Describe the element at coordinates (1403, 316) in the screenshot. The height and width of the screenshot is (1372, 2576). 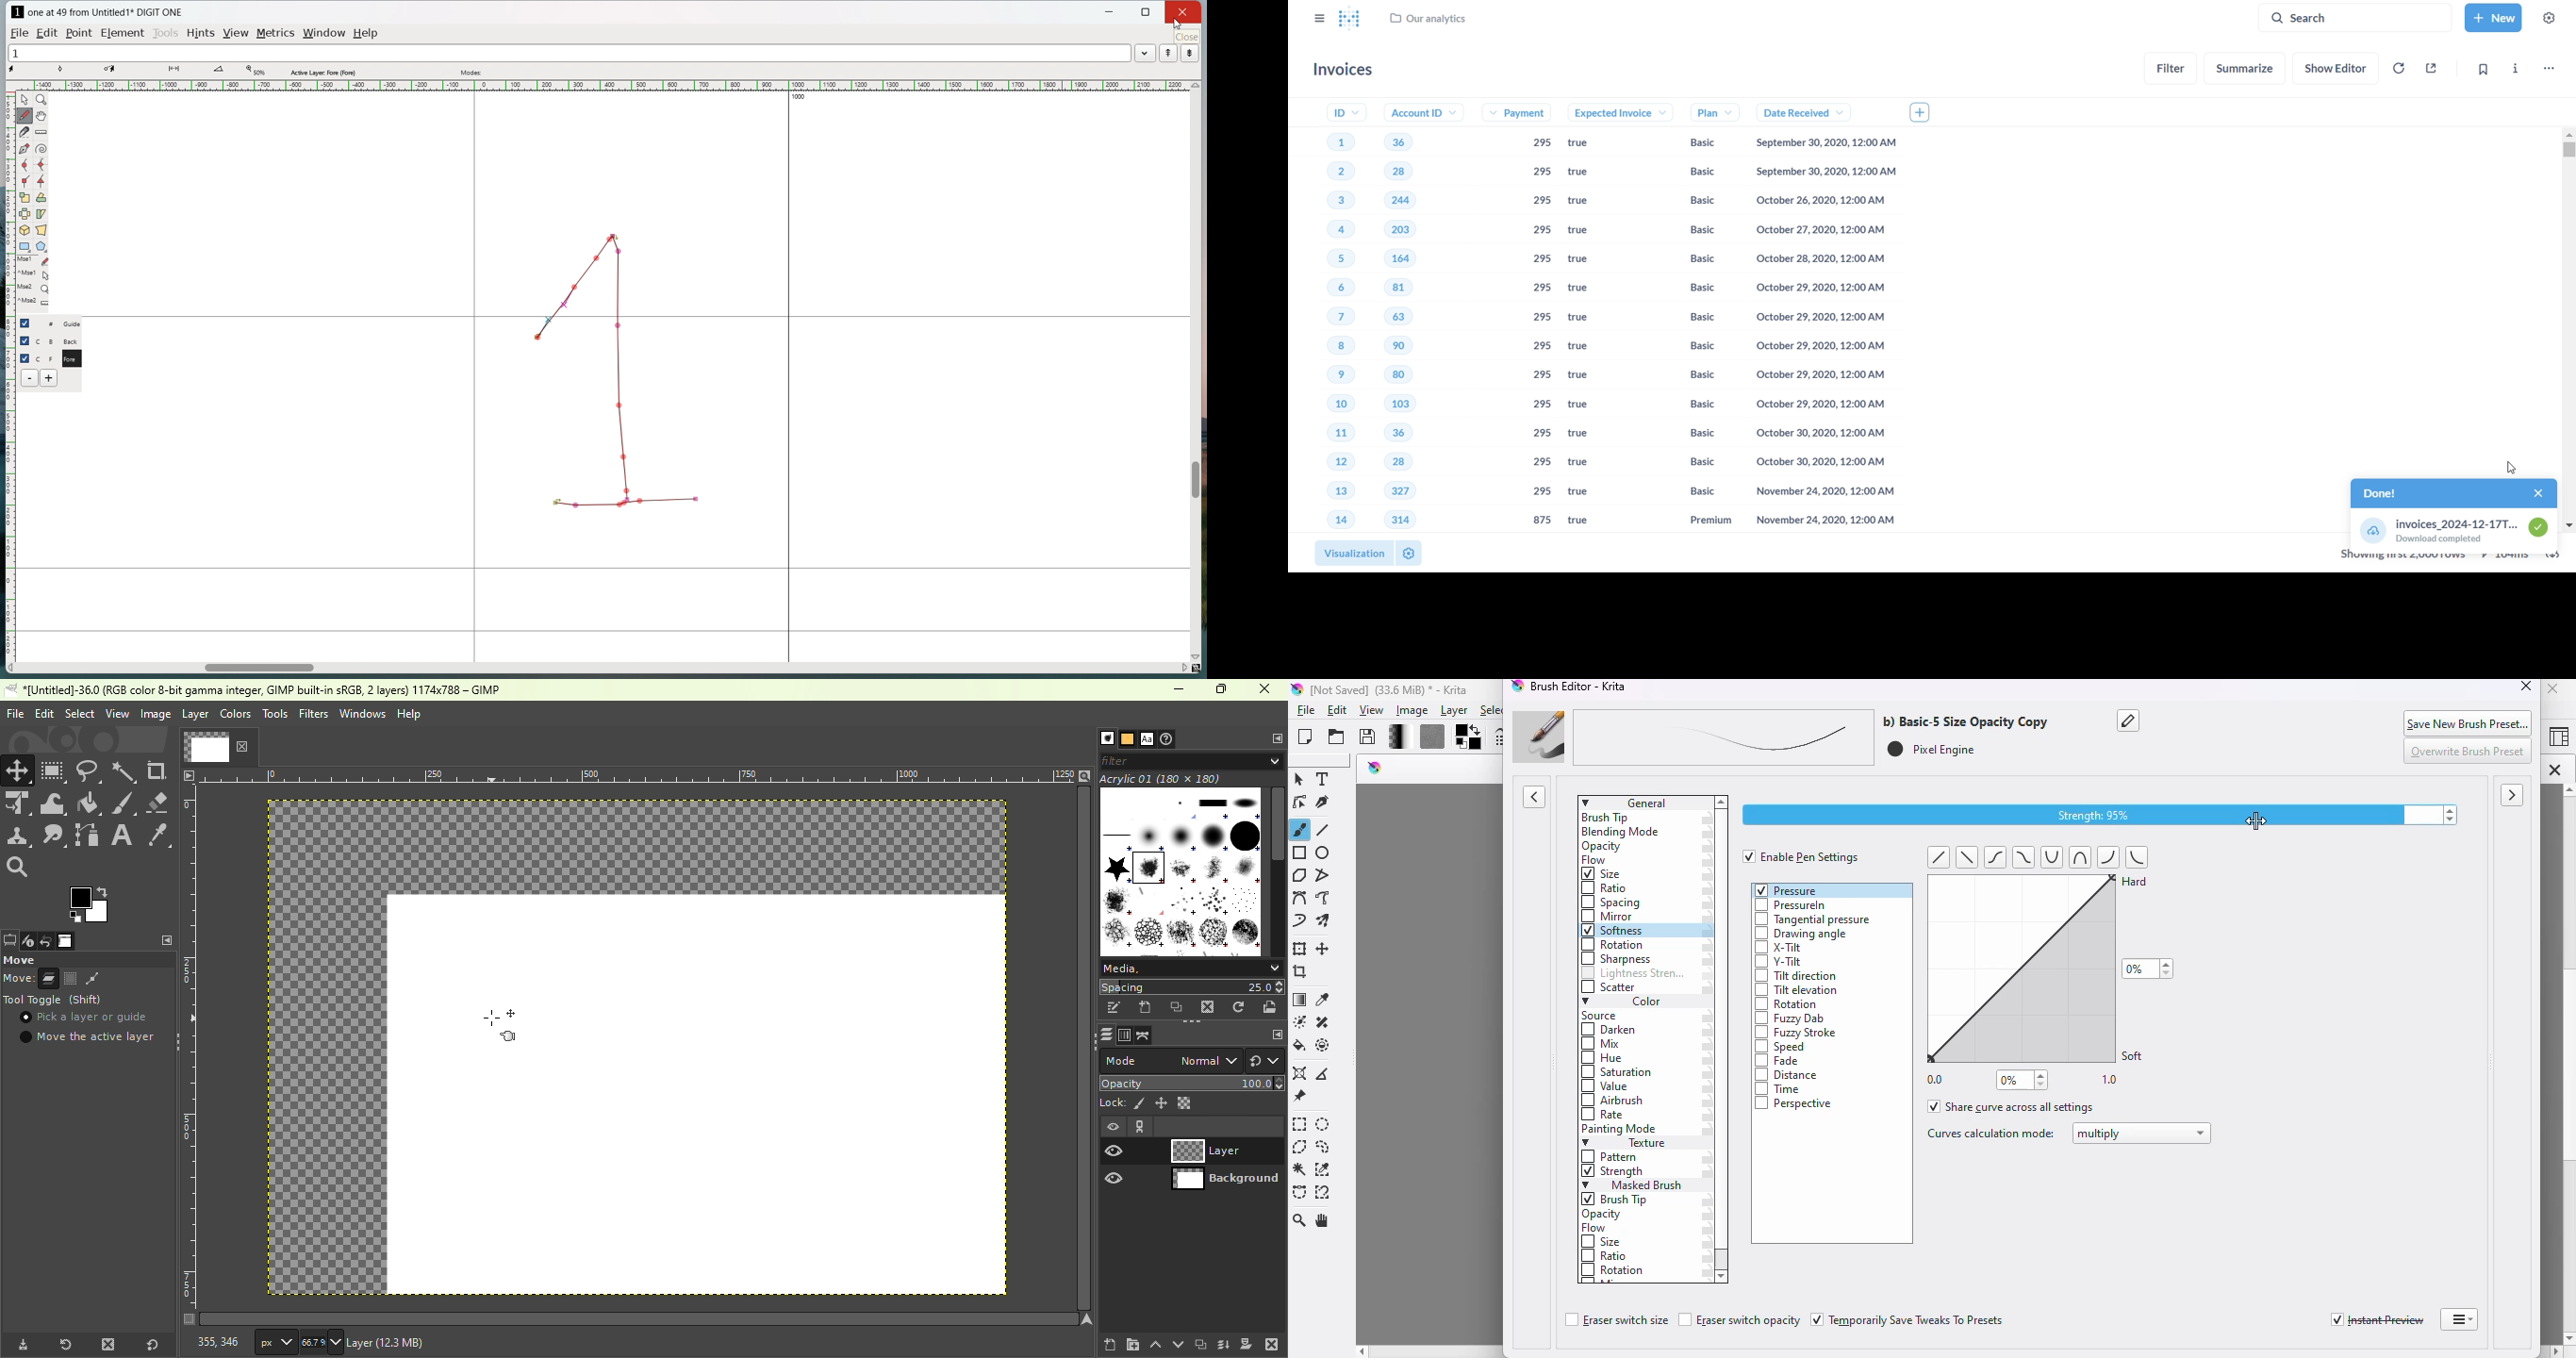
I see `63` at that location.